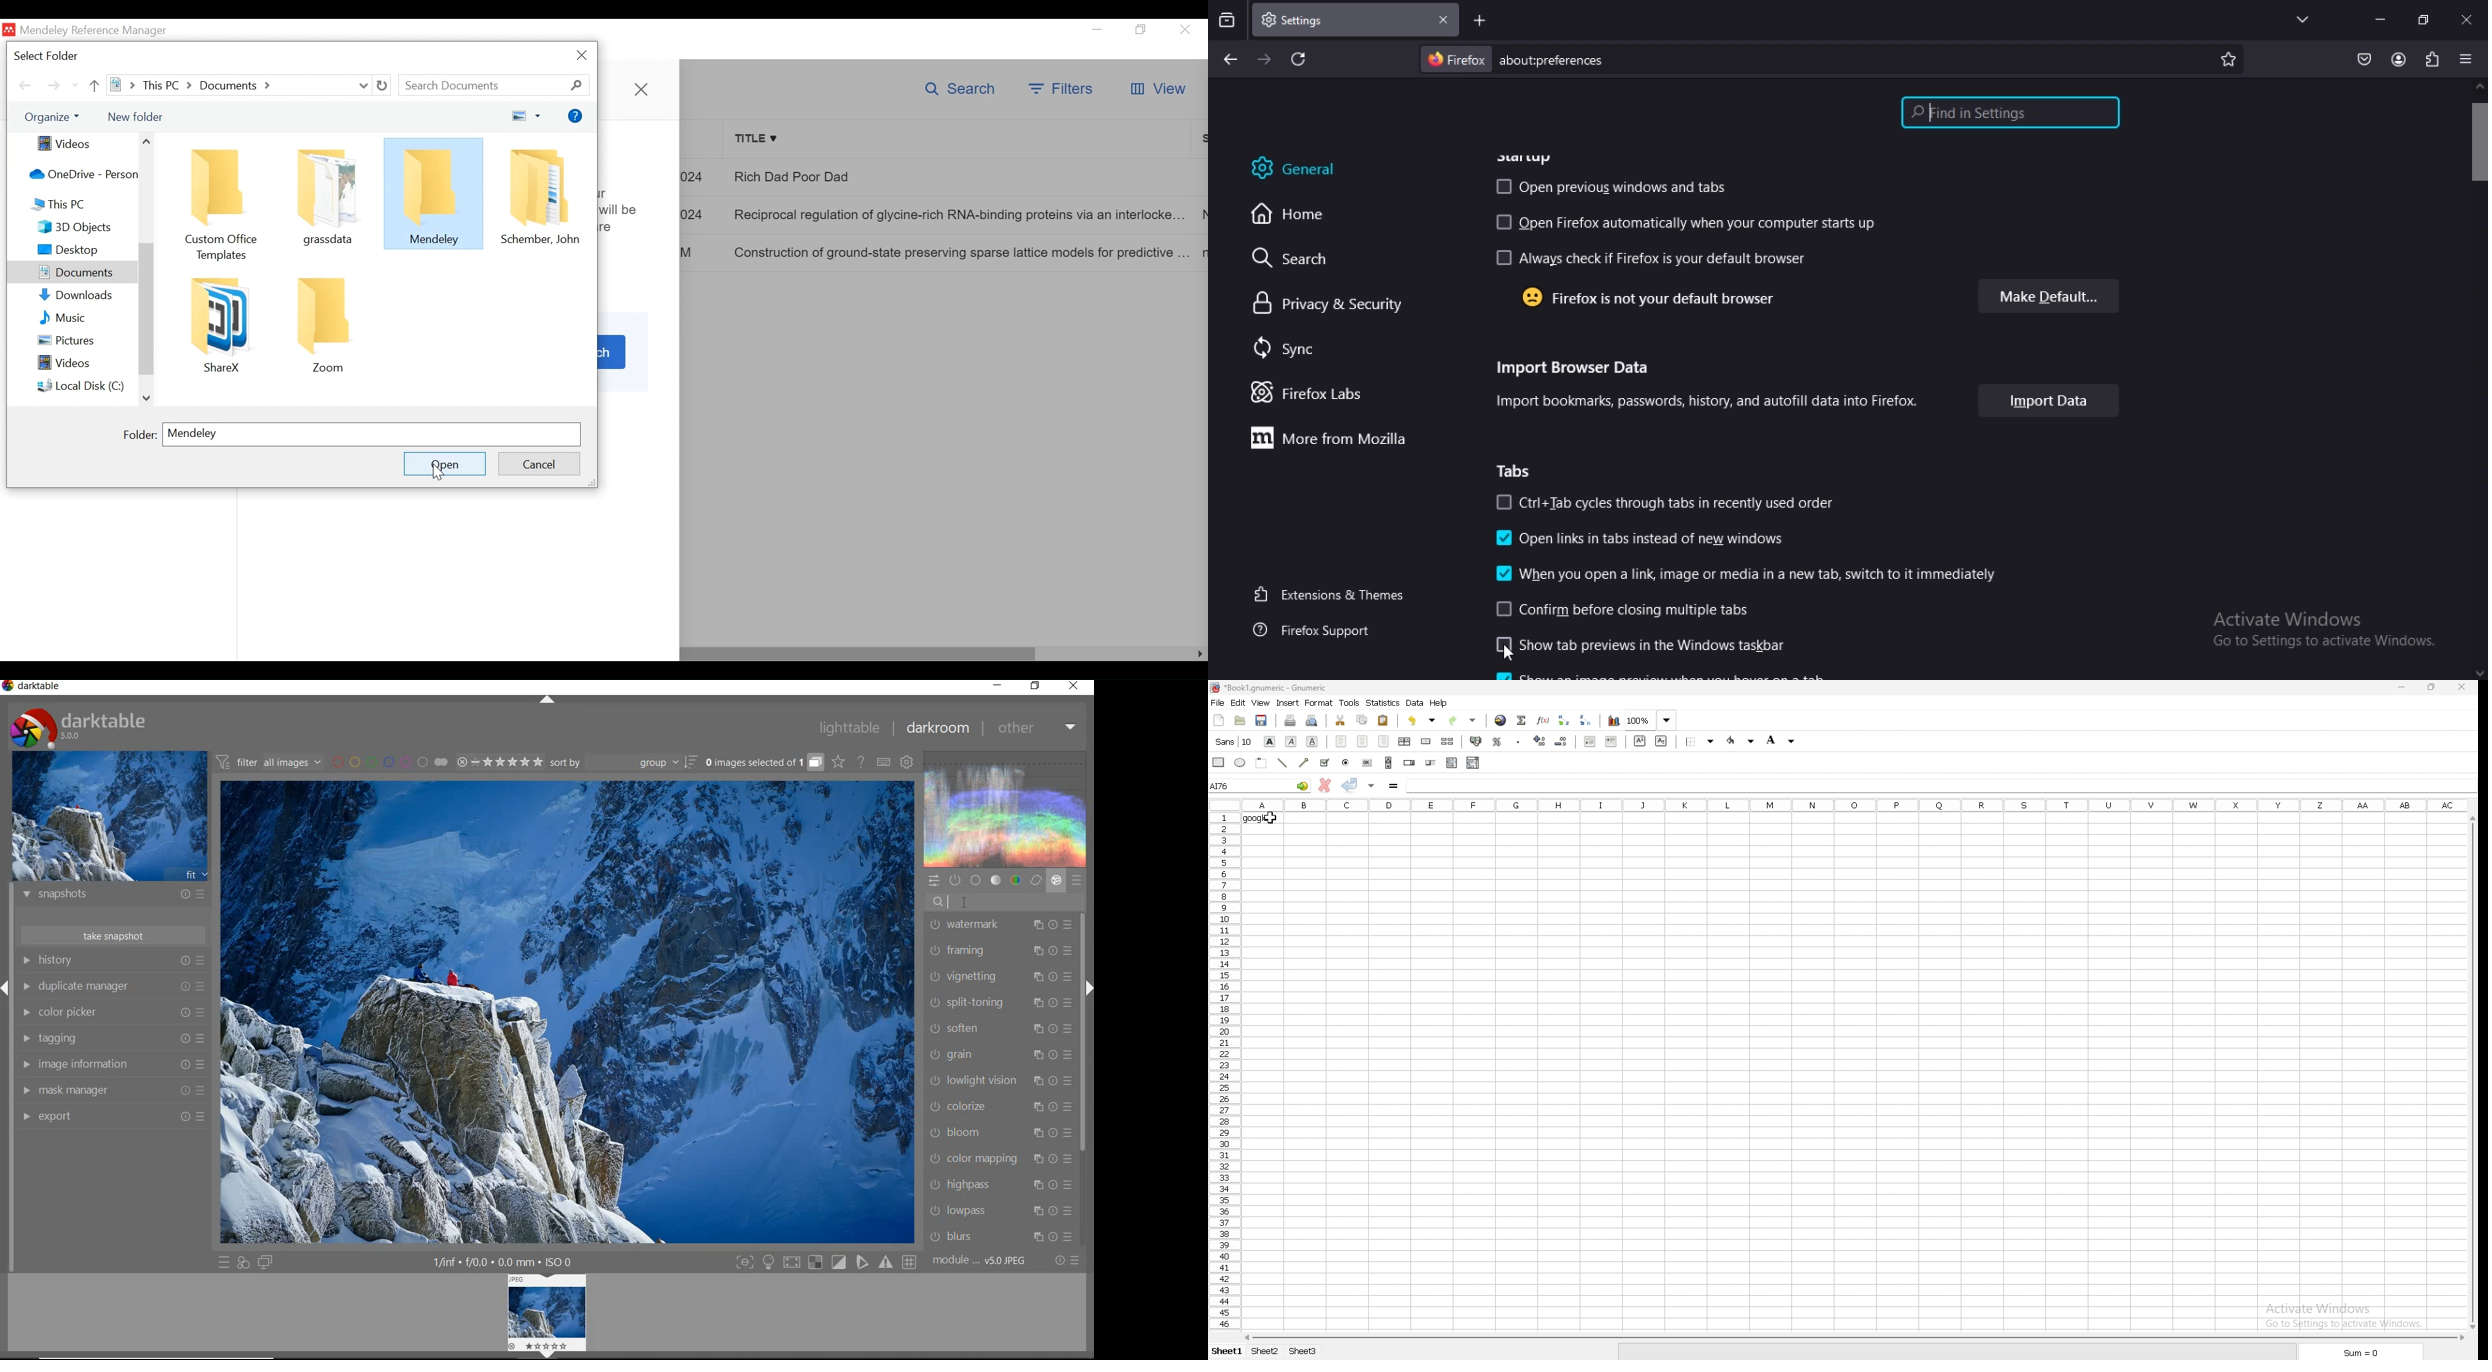 The width and height of the screenshot is (2492, 1372). I want to click on highpass, so click(1001, 1187).